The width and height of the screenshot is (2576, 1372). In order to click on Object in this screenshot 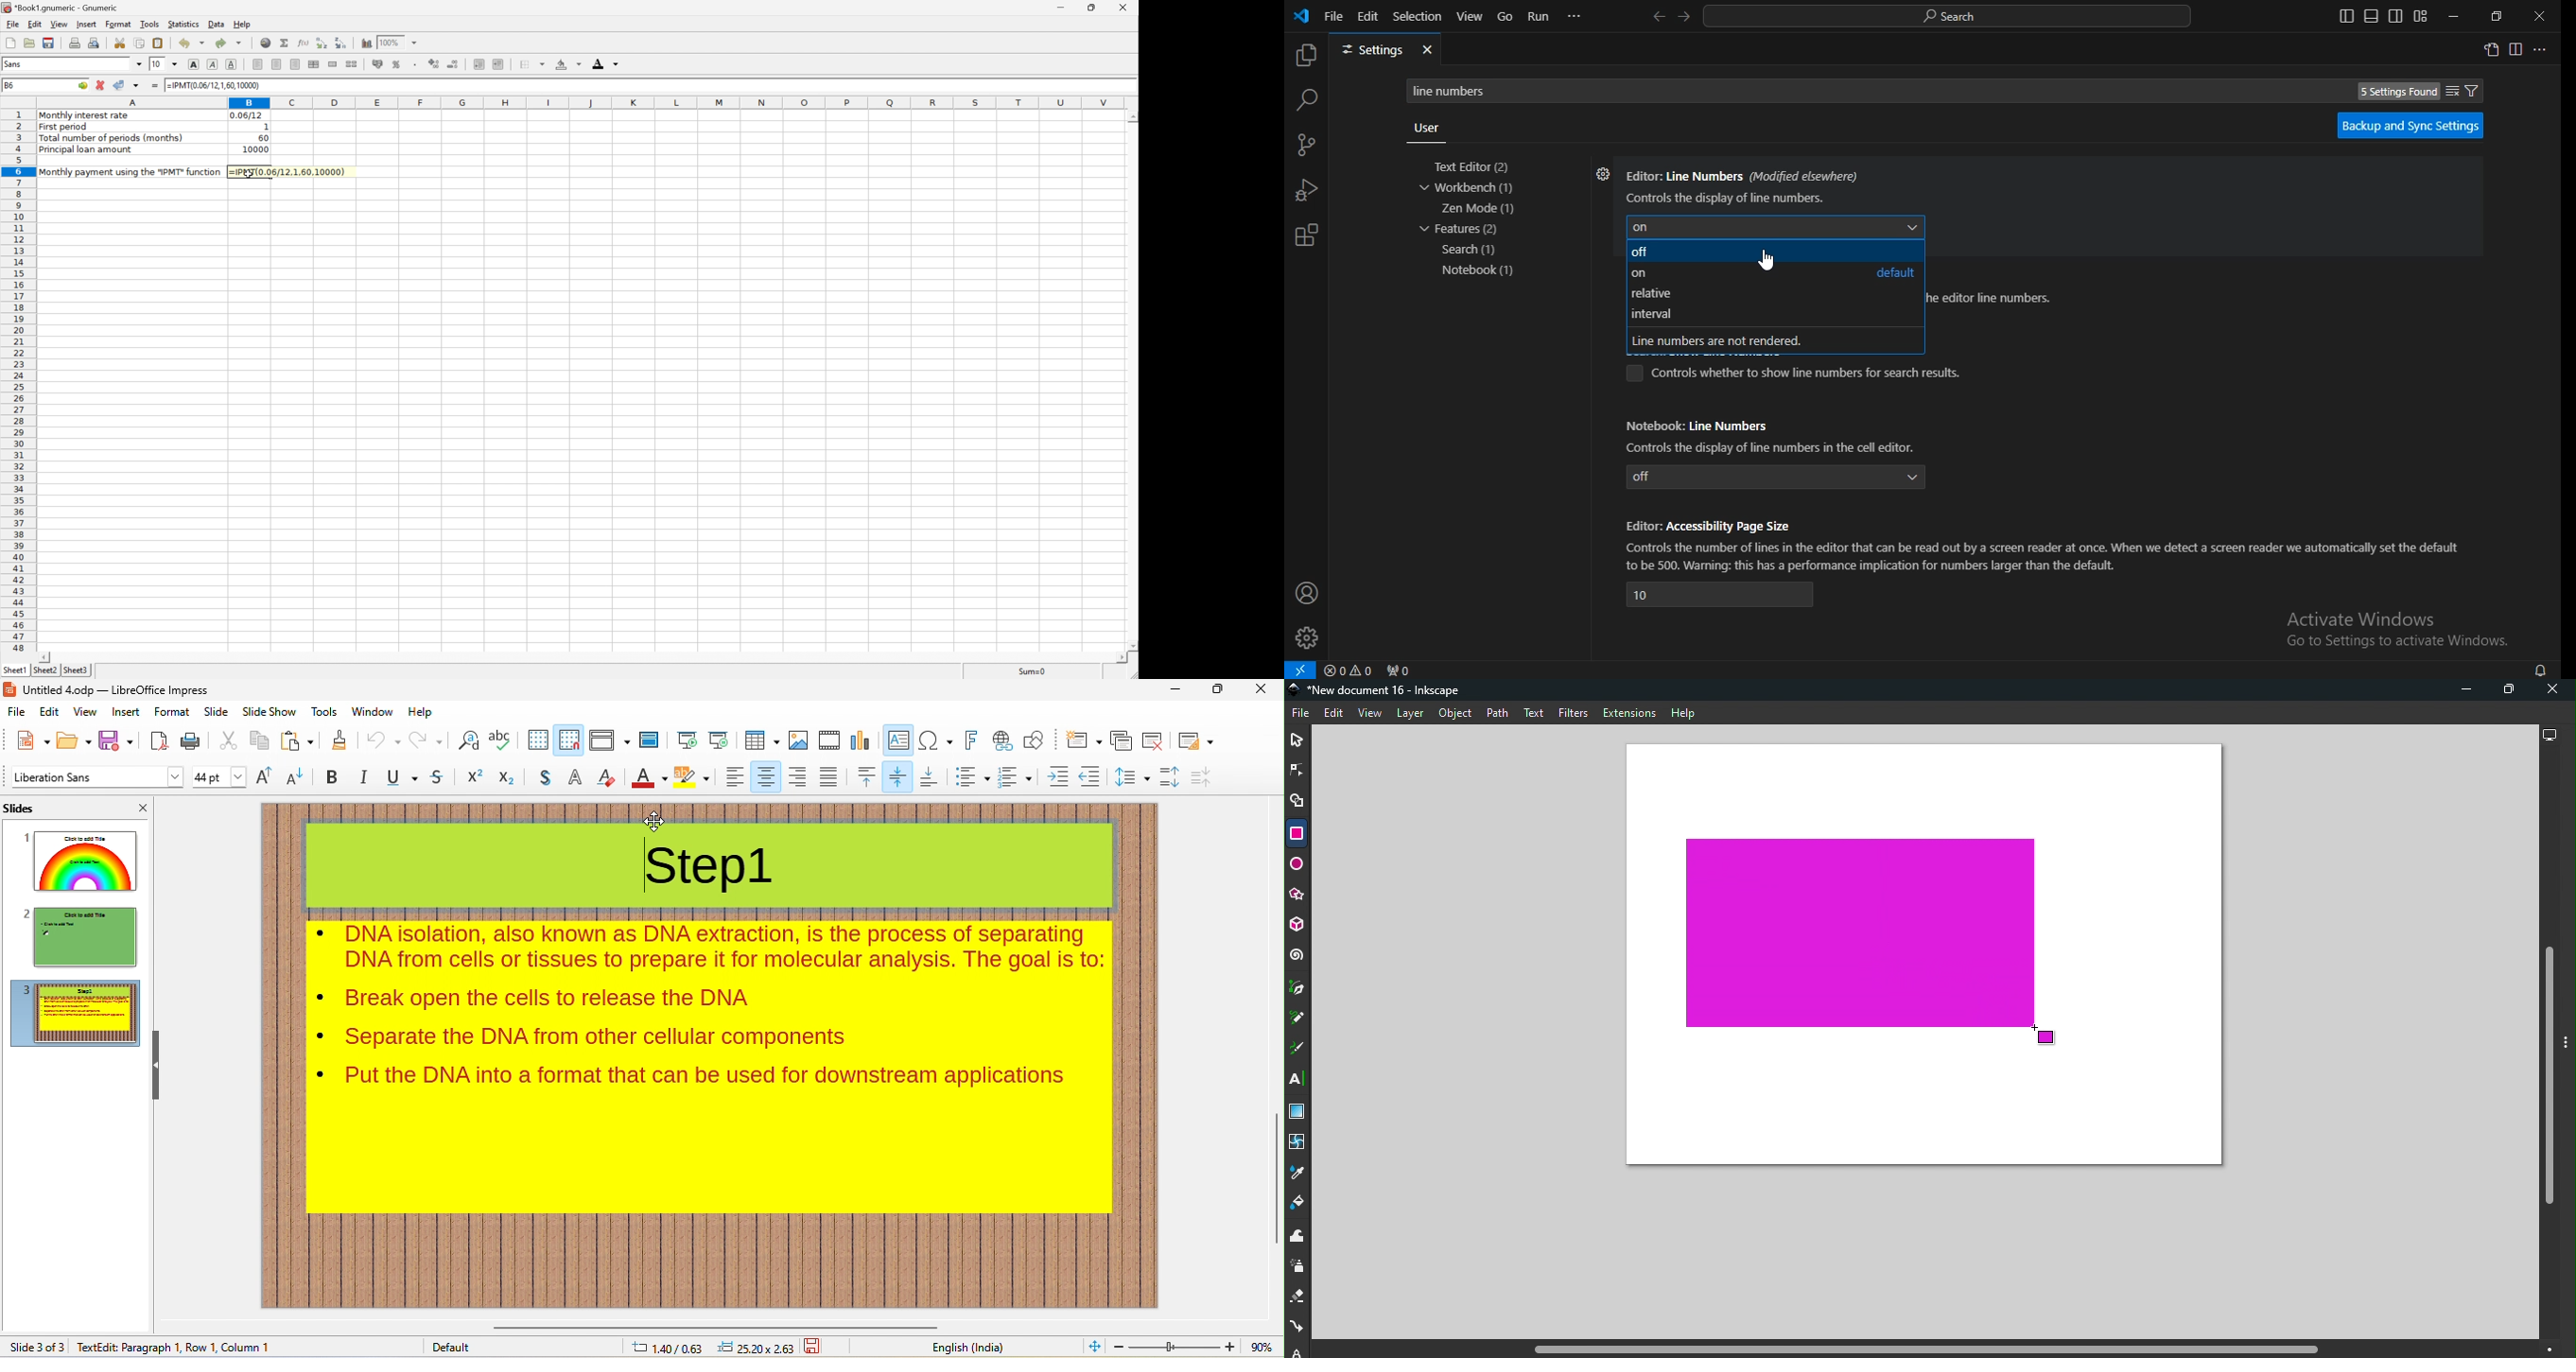, I will do `click(1455, 714)`.